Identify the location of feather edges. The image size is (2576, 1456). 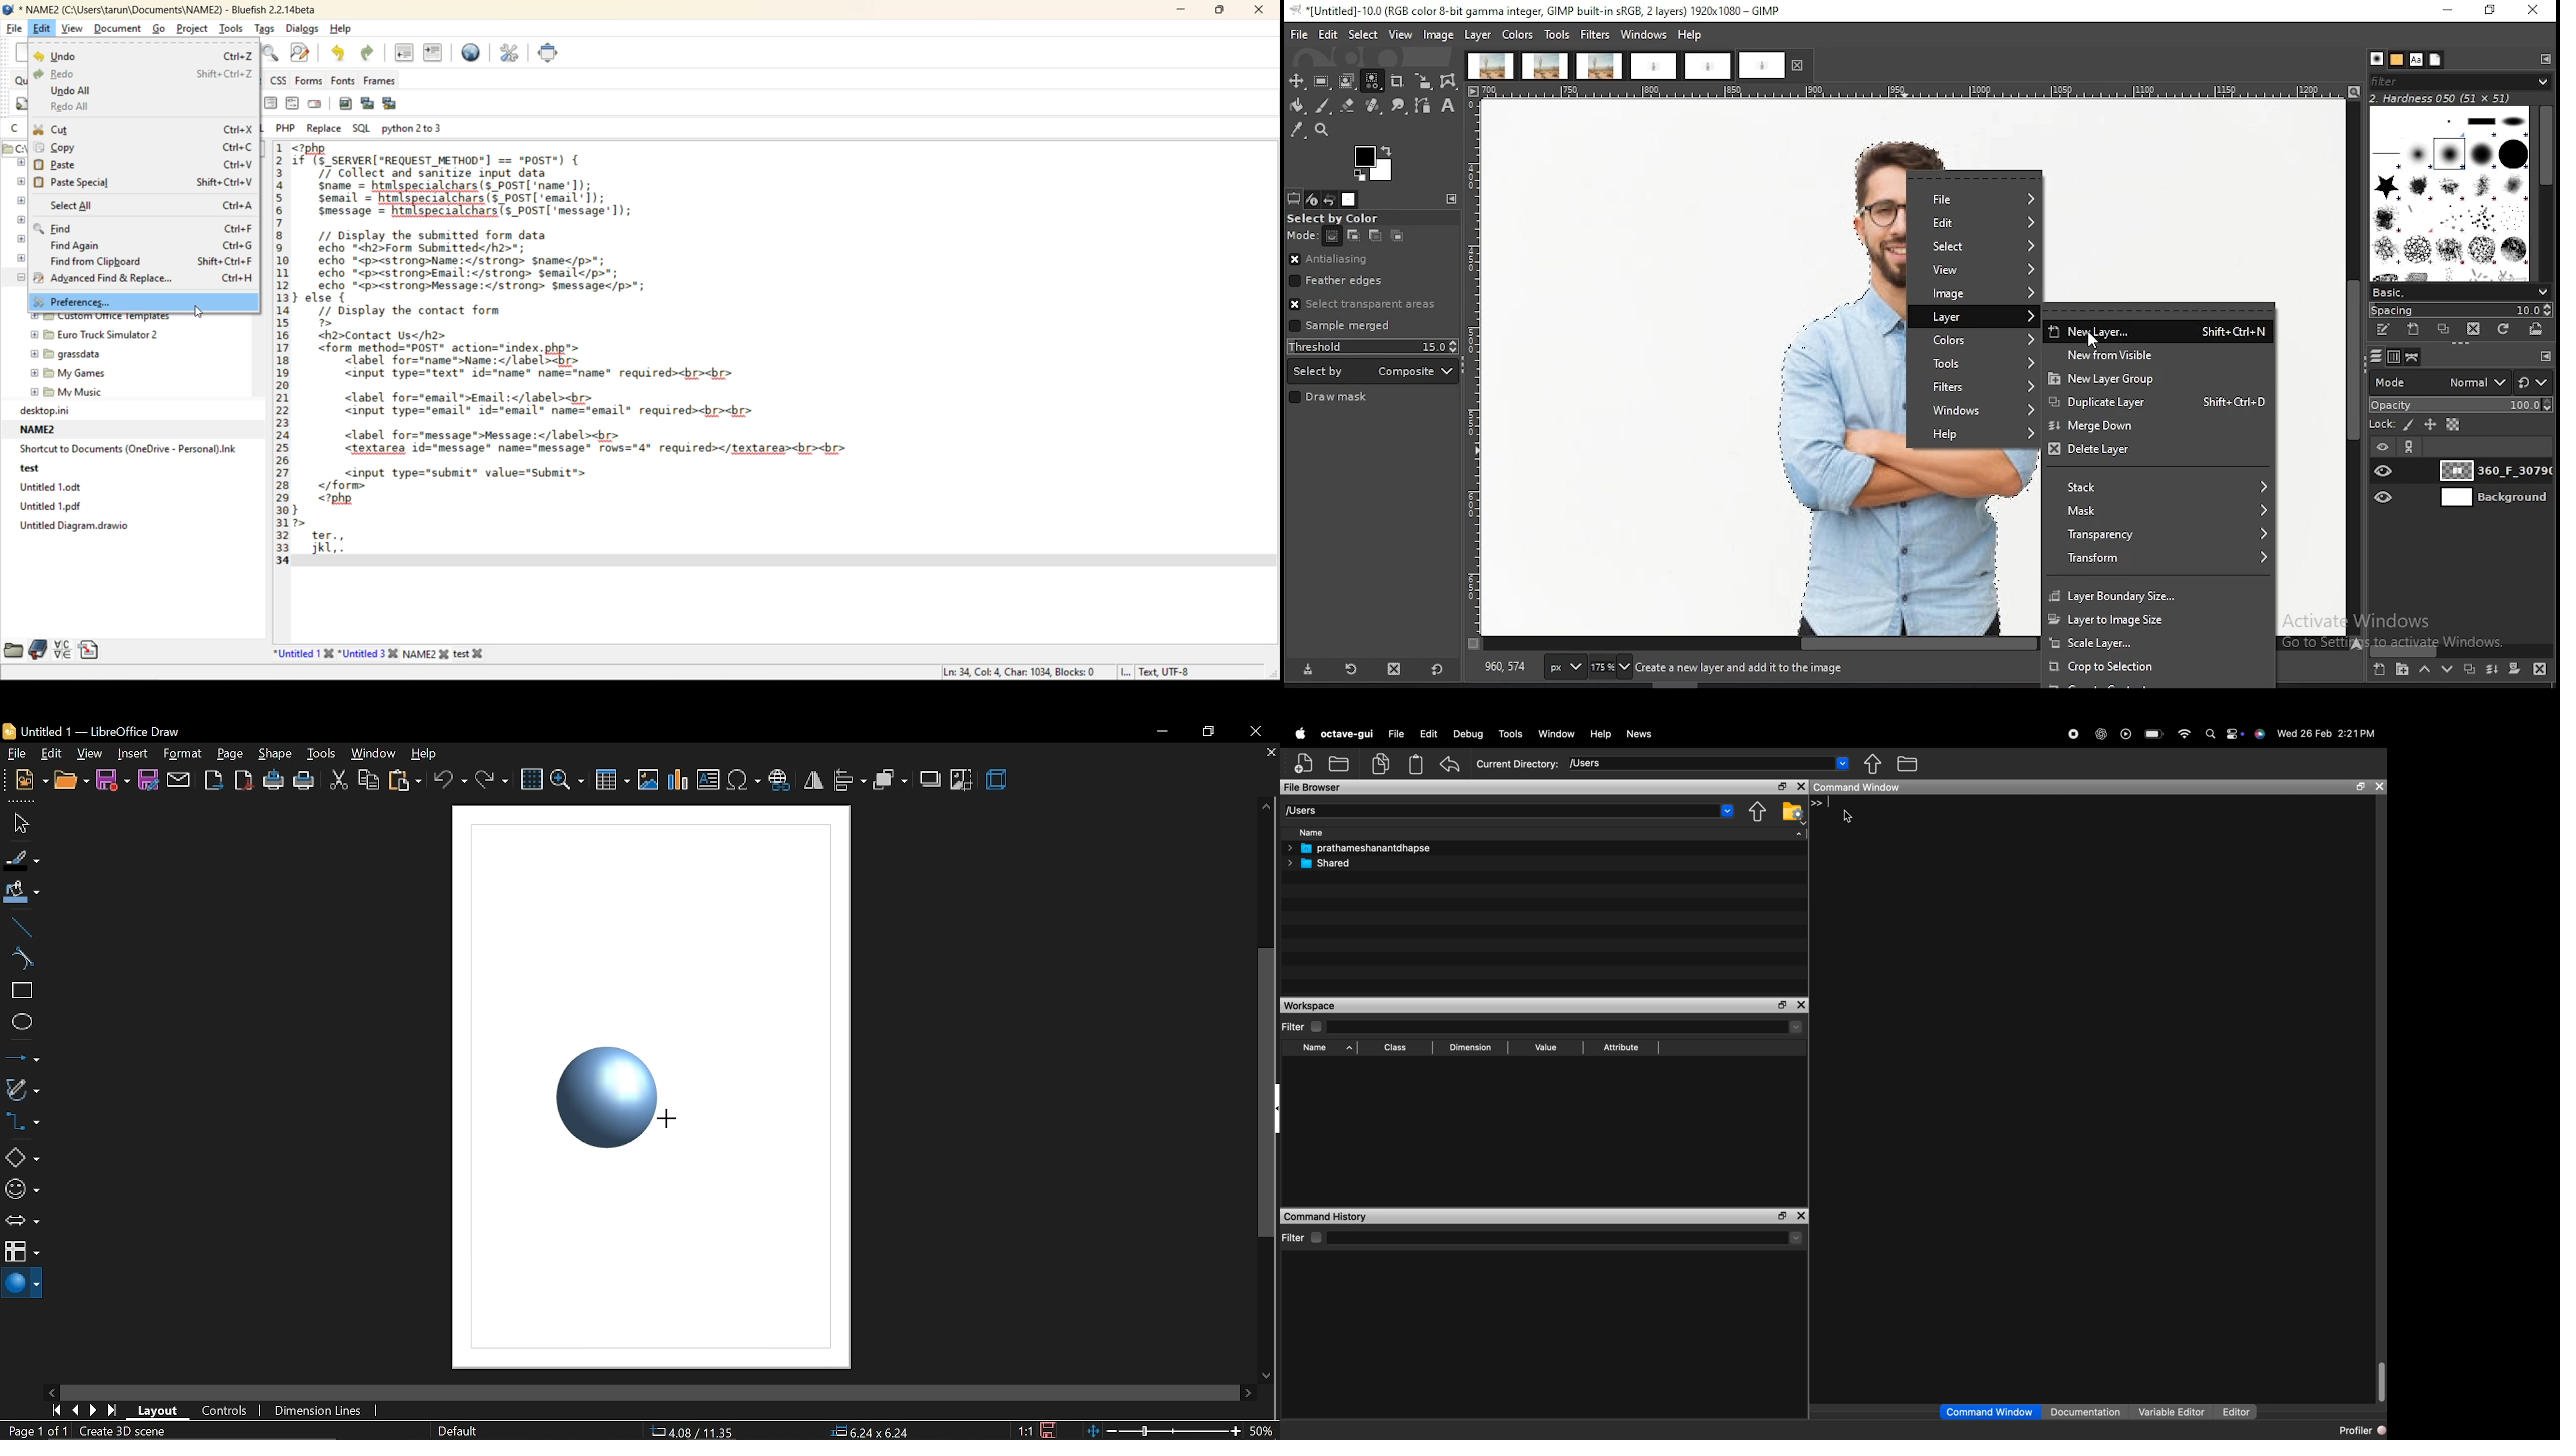
(1374, 280).